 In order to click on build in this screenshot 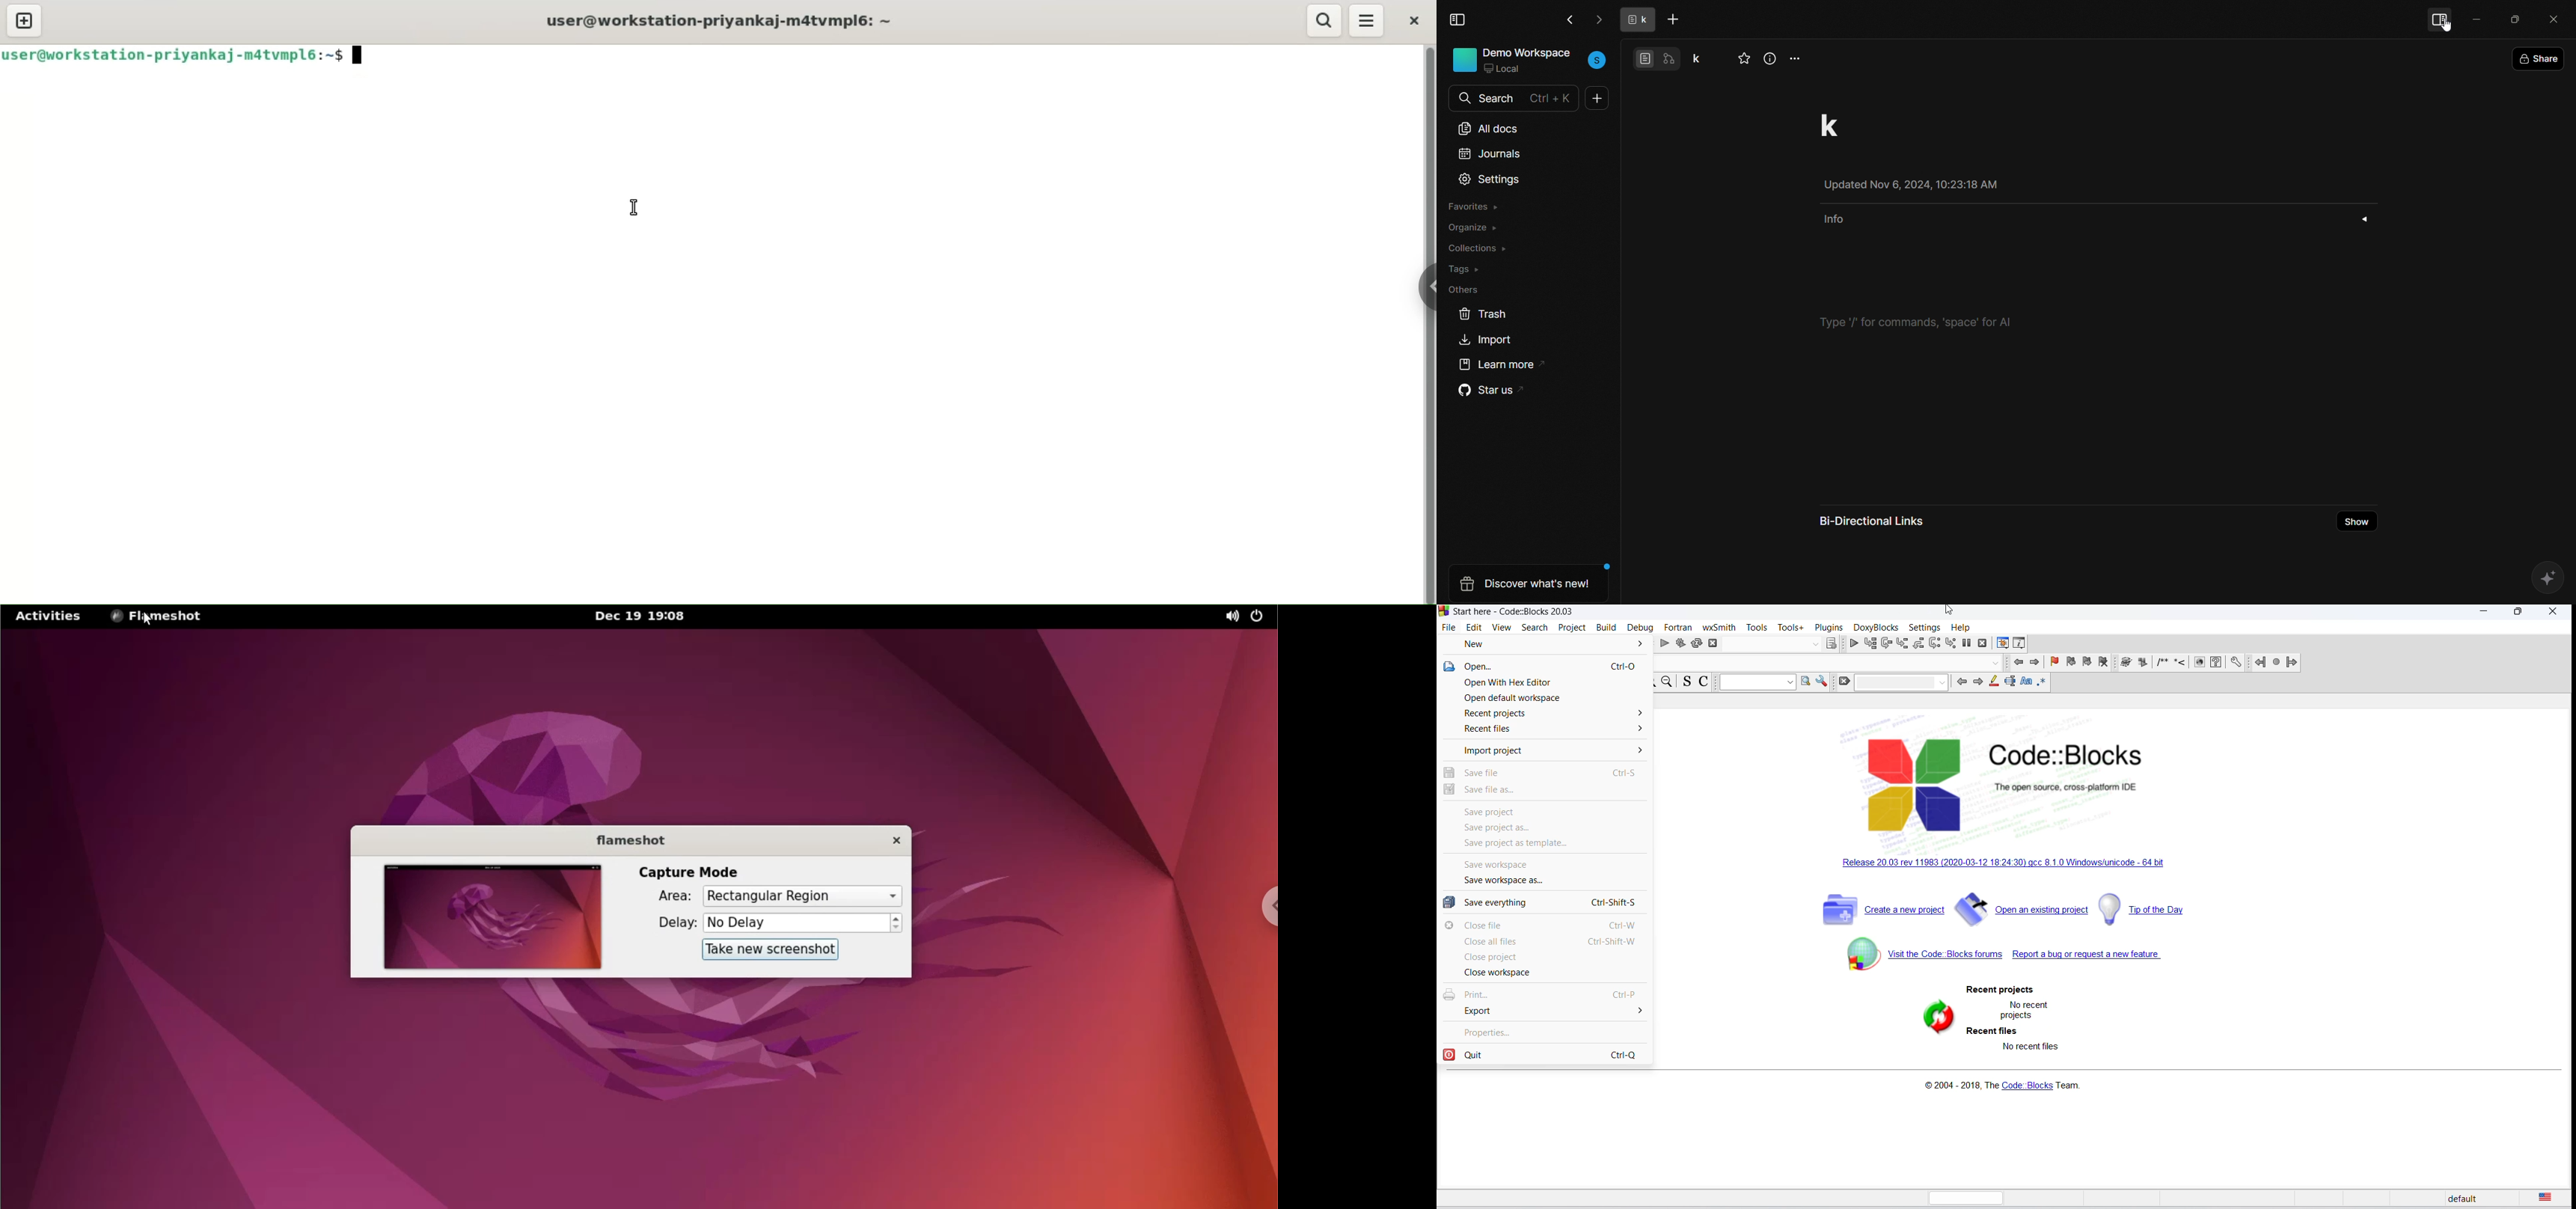, I will do `click(1645, 644)`.